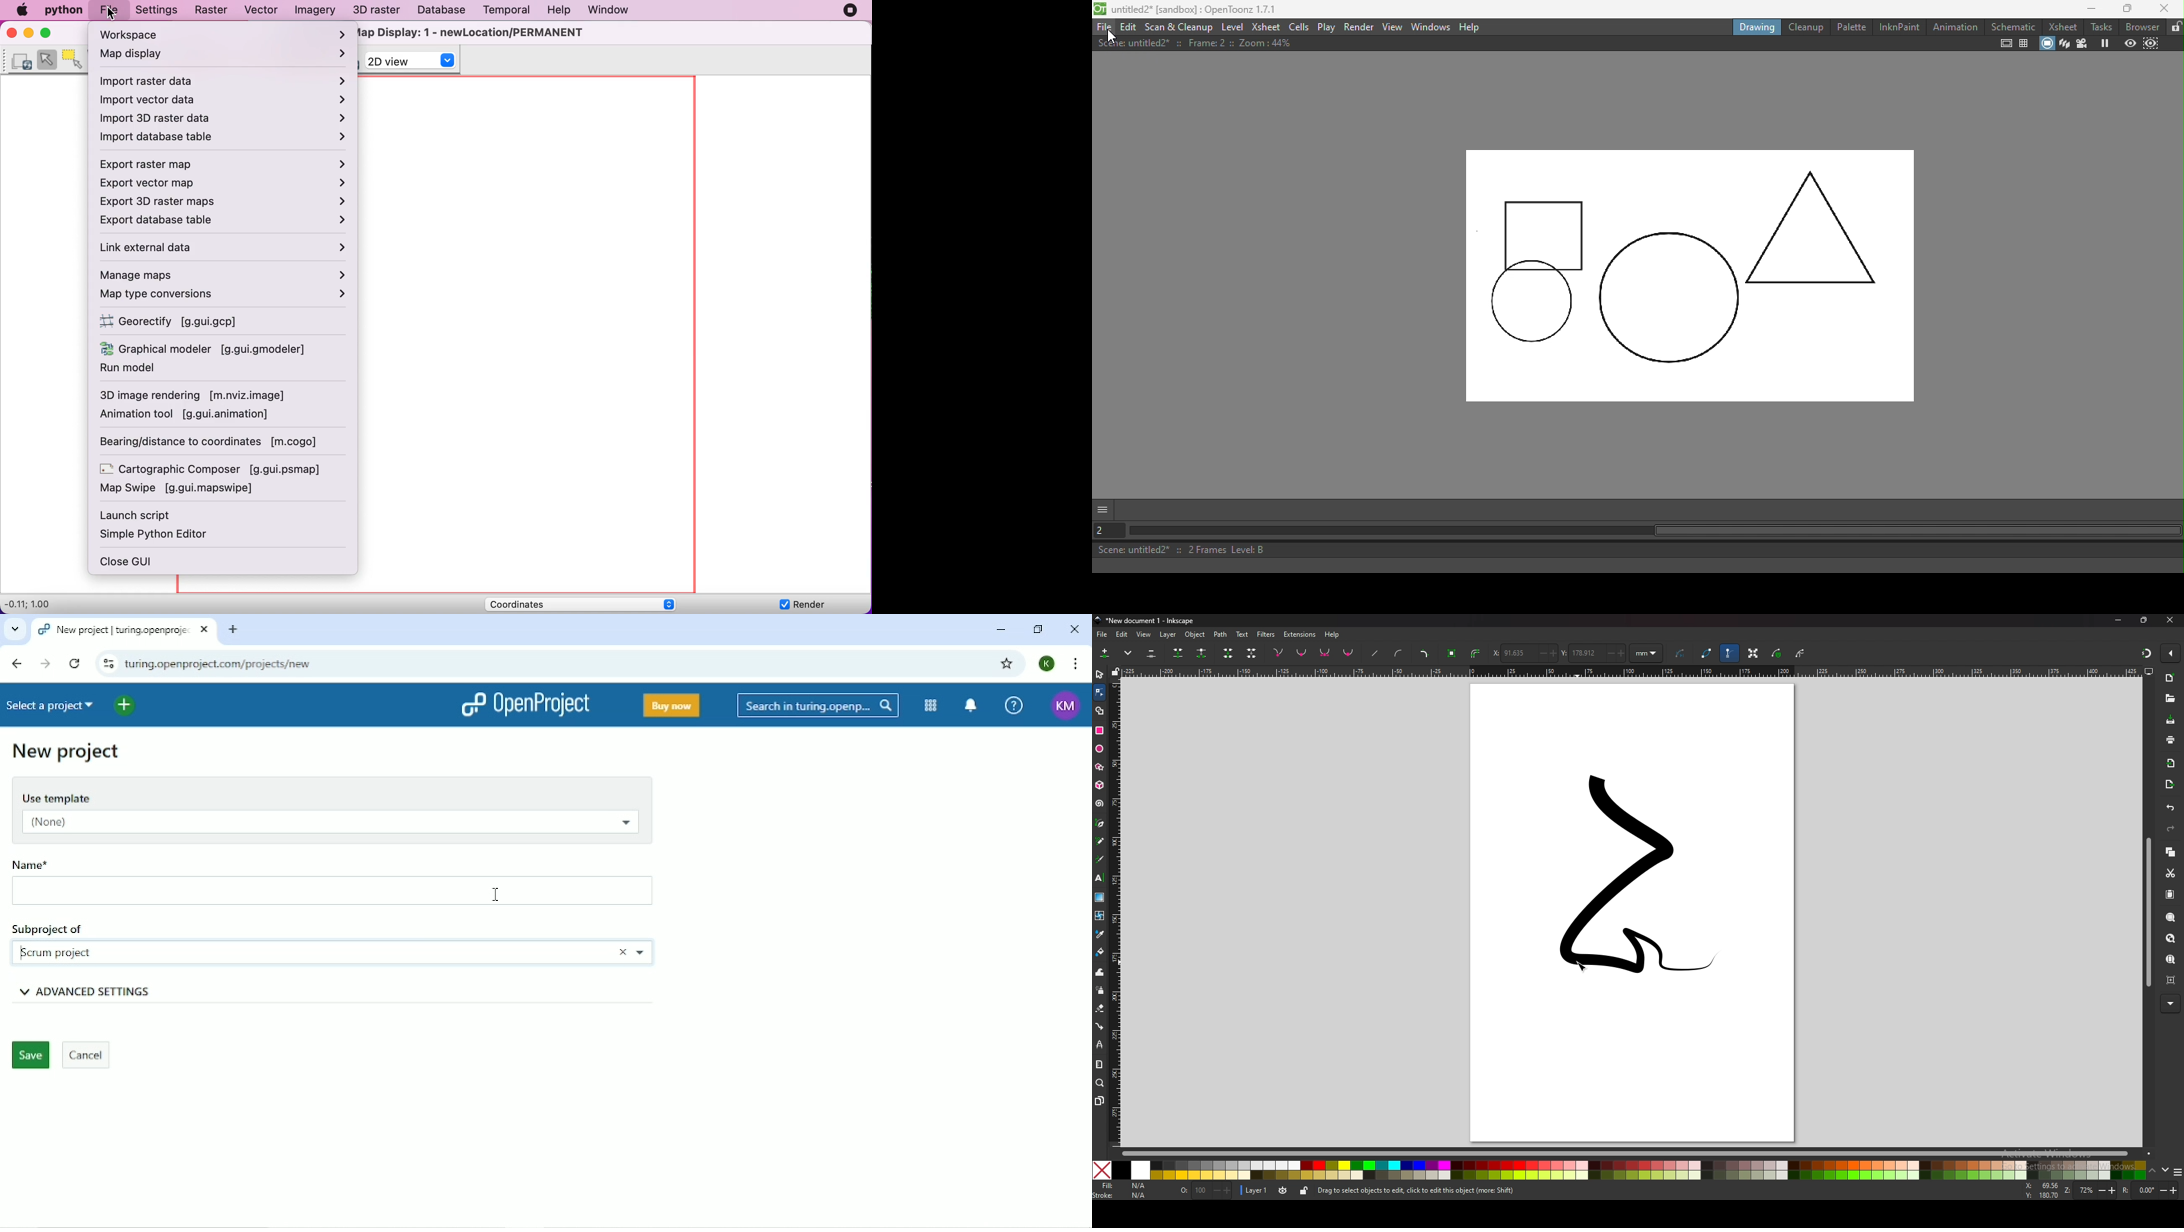 The image size is (2184, 1232). Describe the element at coordinates (2060, 26) in the screenshot. I see `Xsheet` at that location.